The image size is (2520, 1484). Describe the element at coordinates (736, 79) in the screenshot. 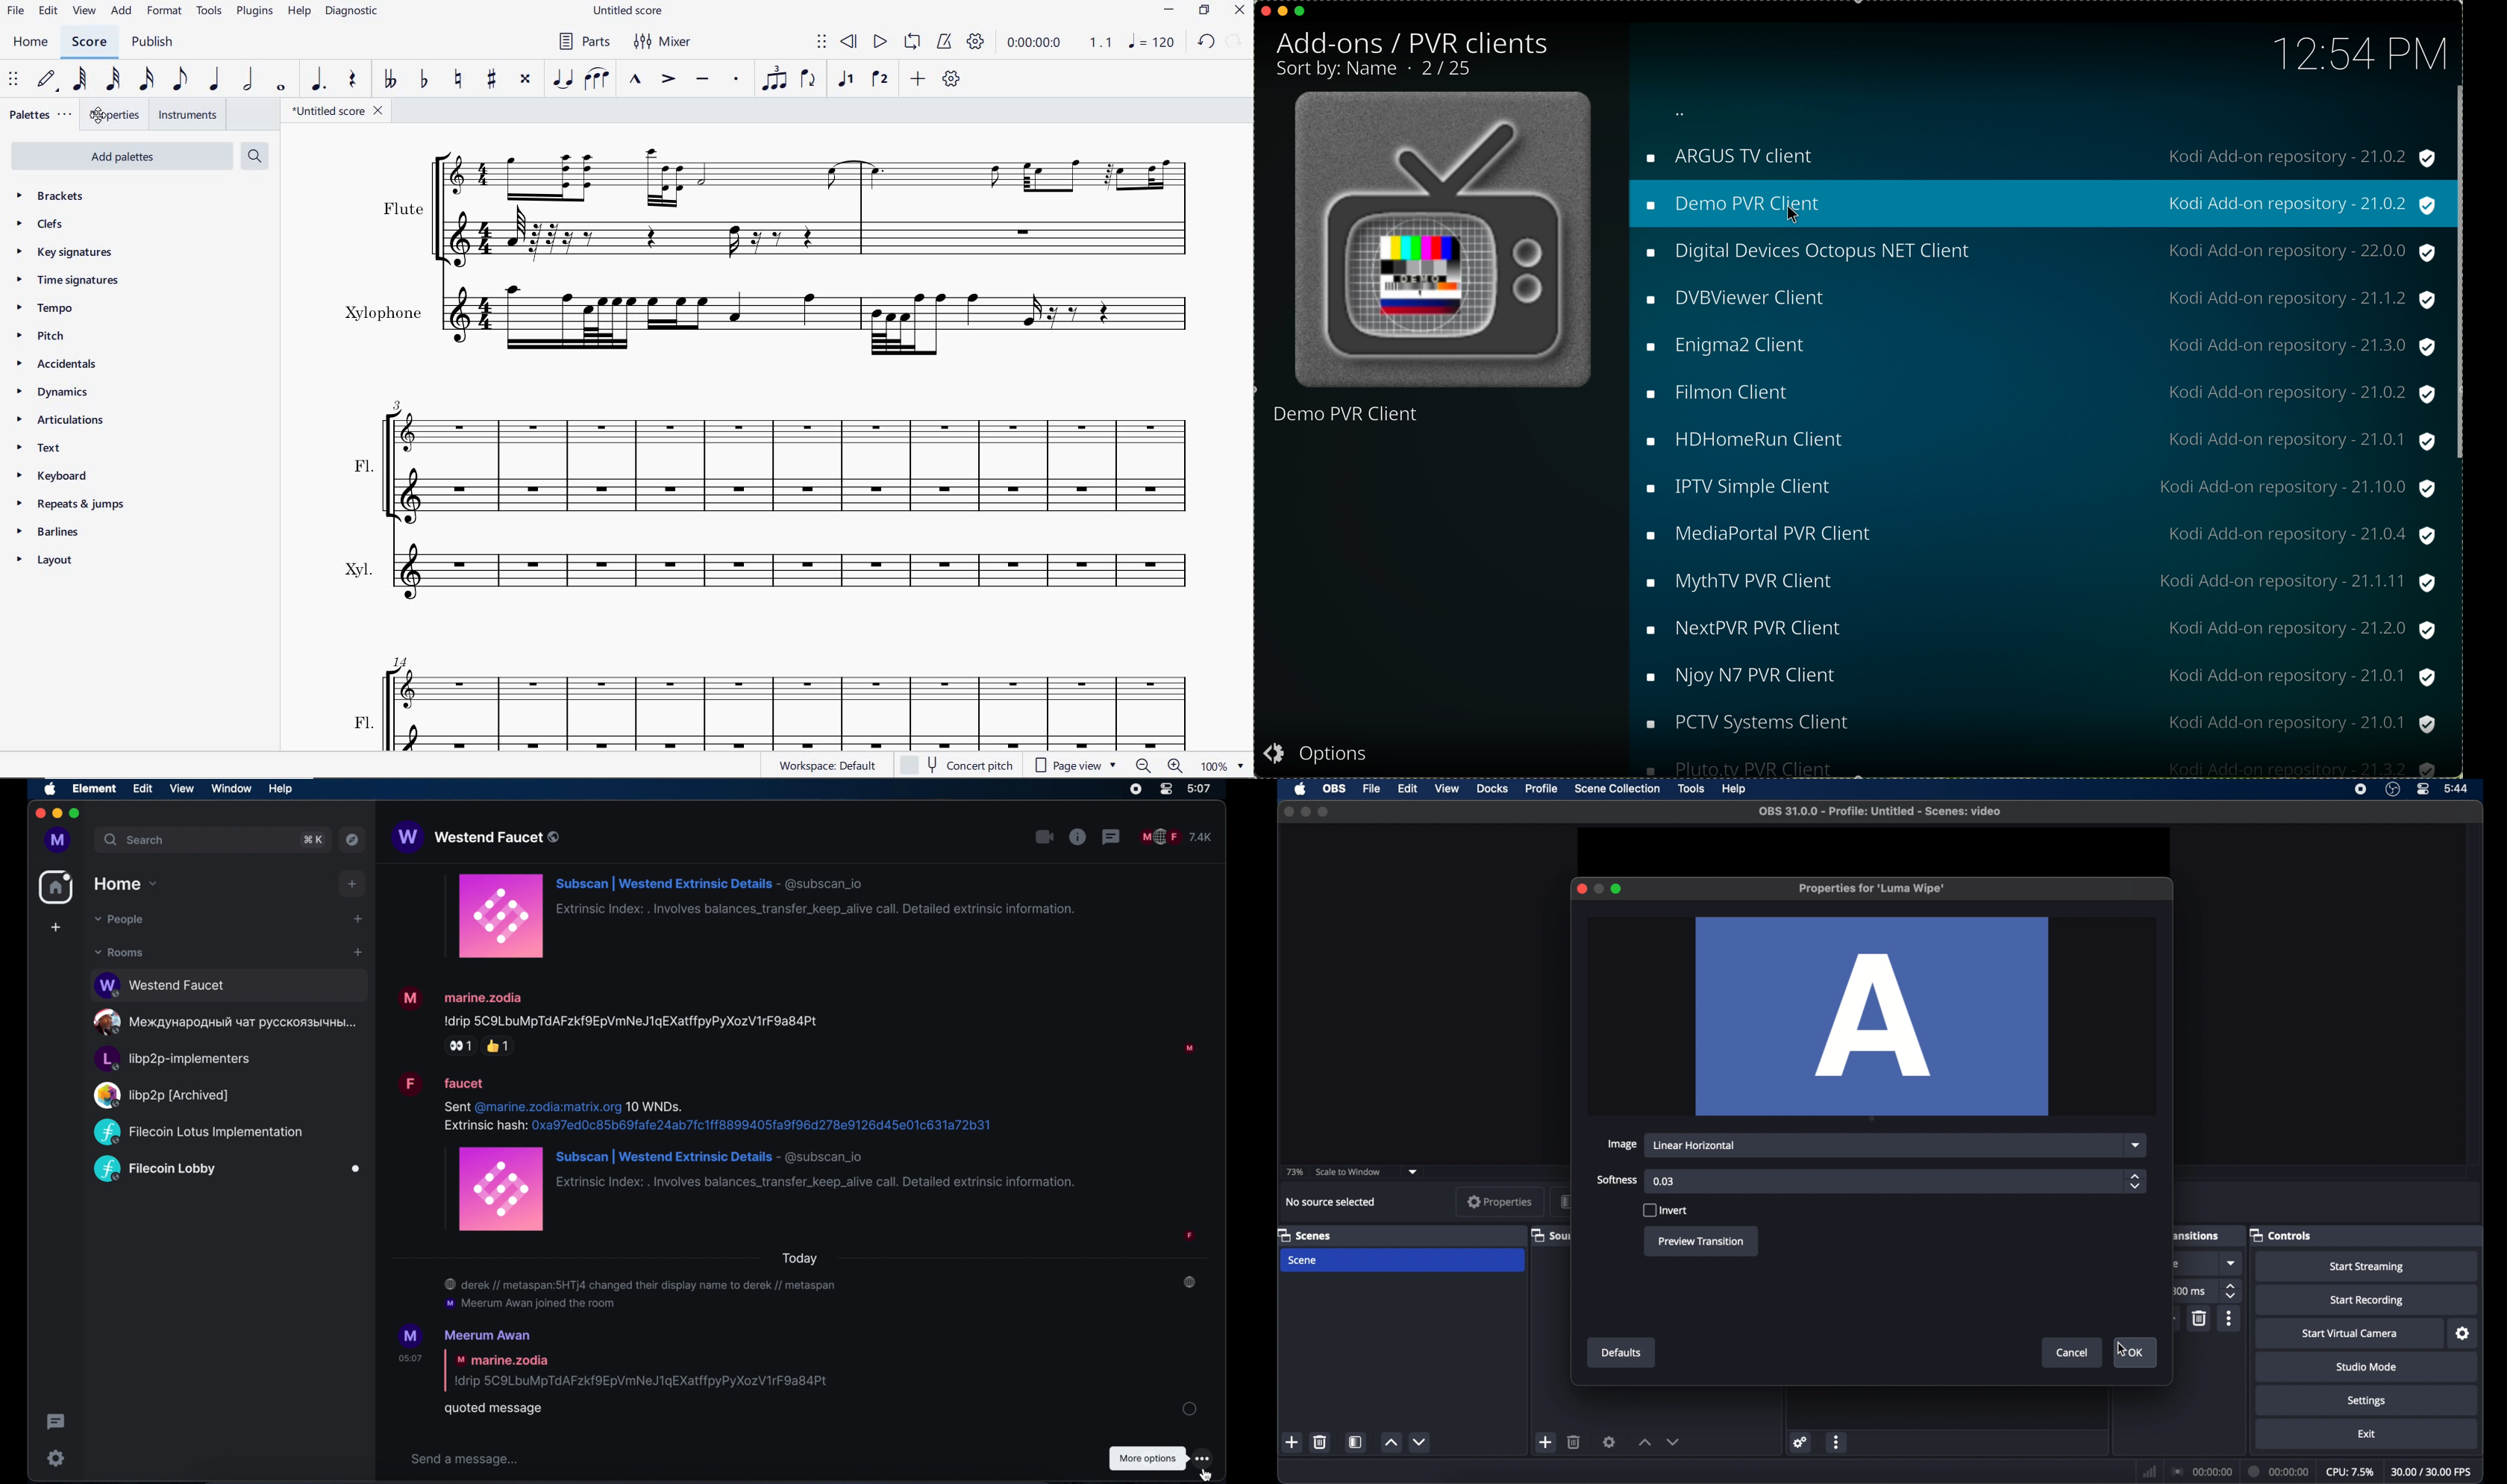

I see `STACCATO` at that location.